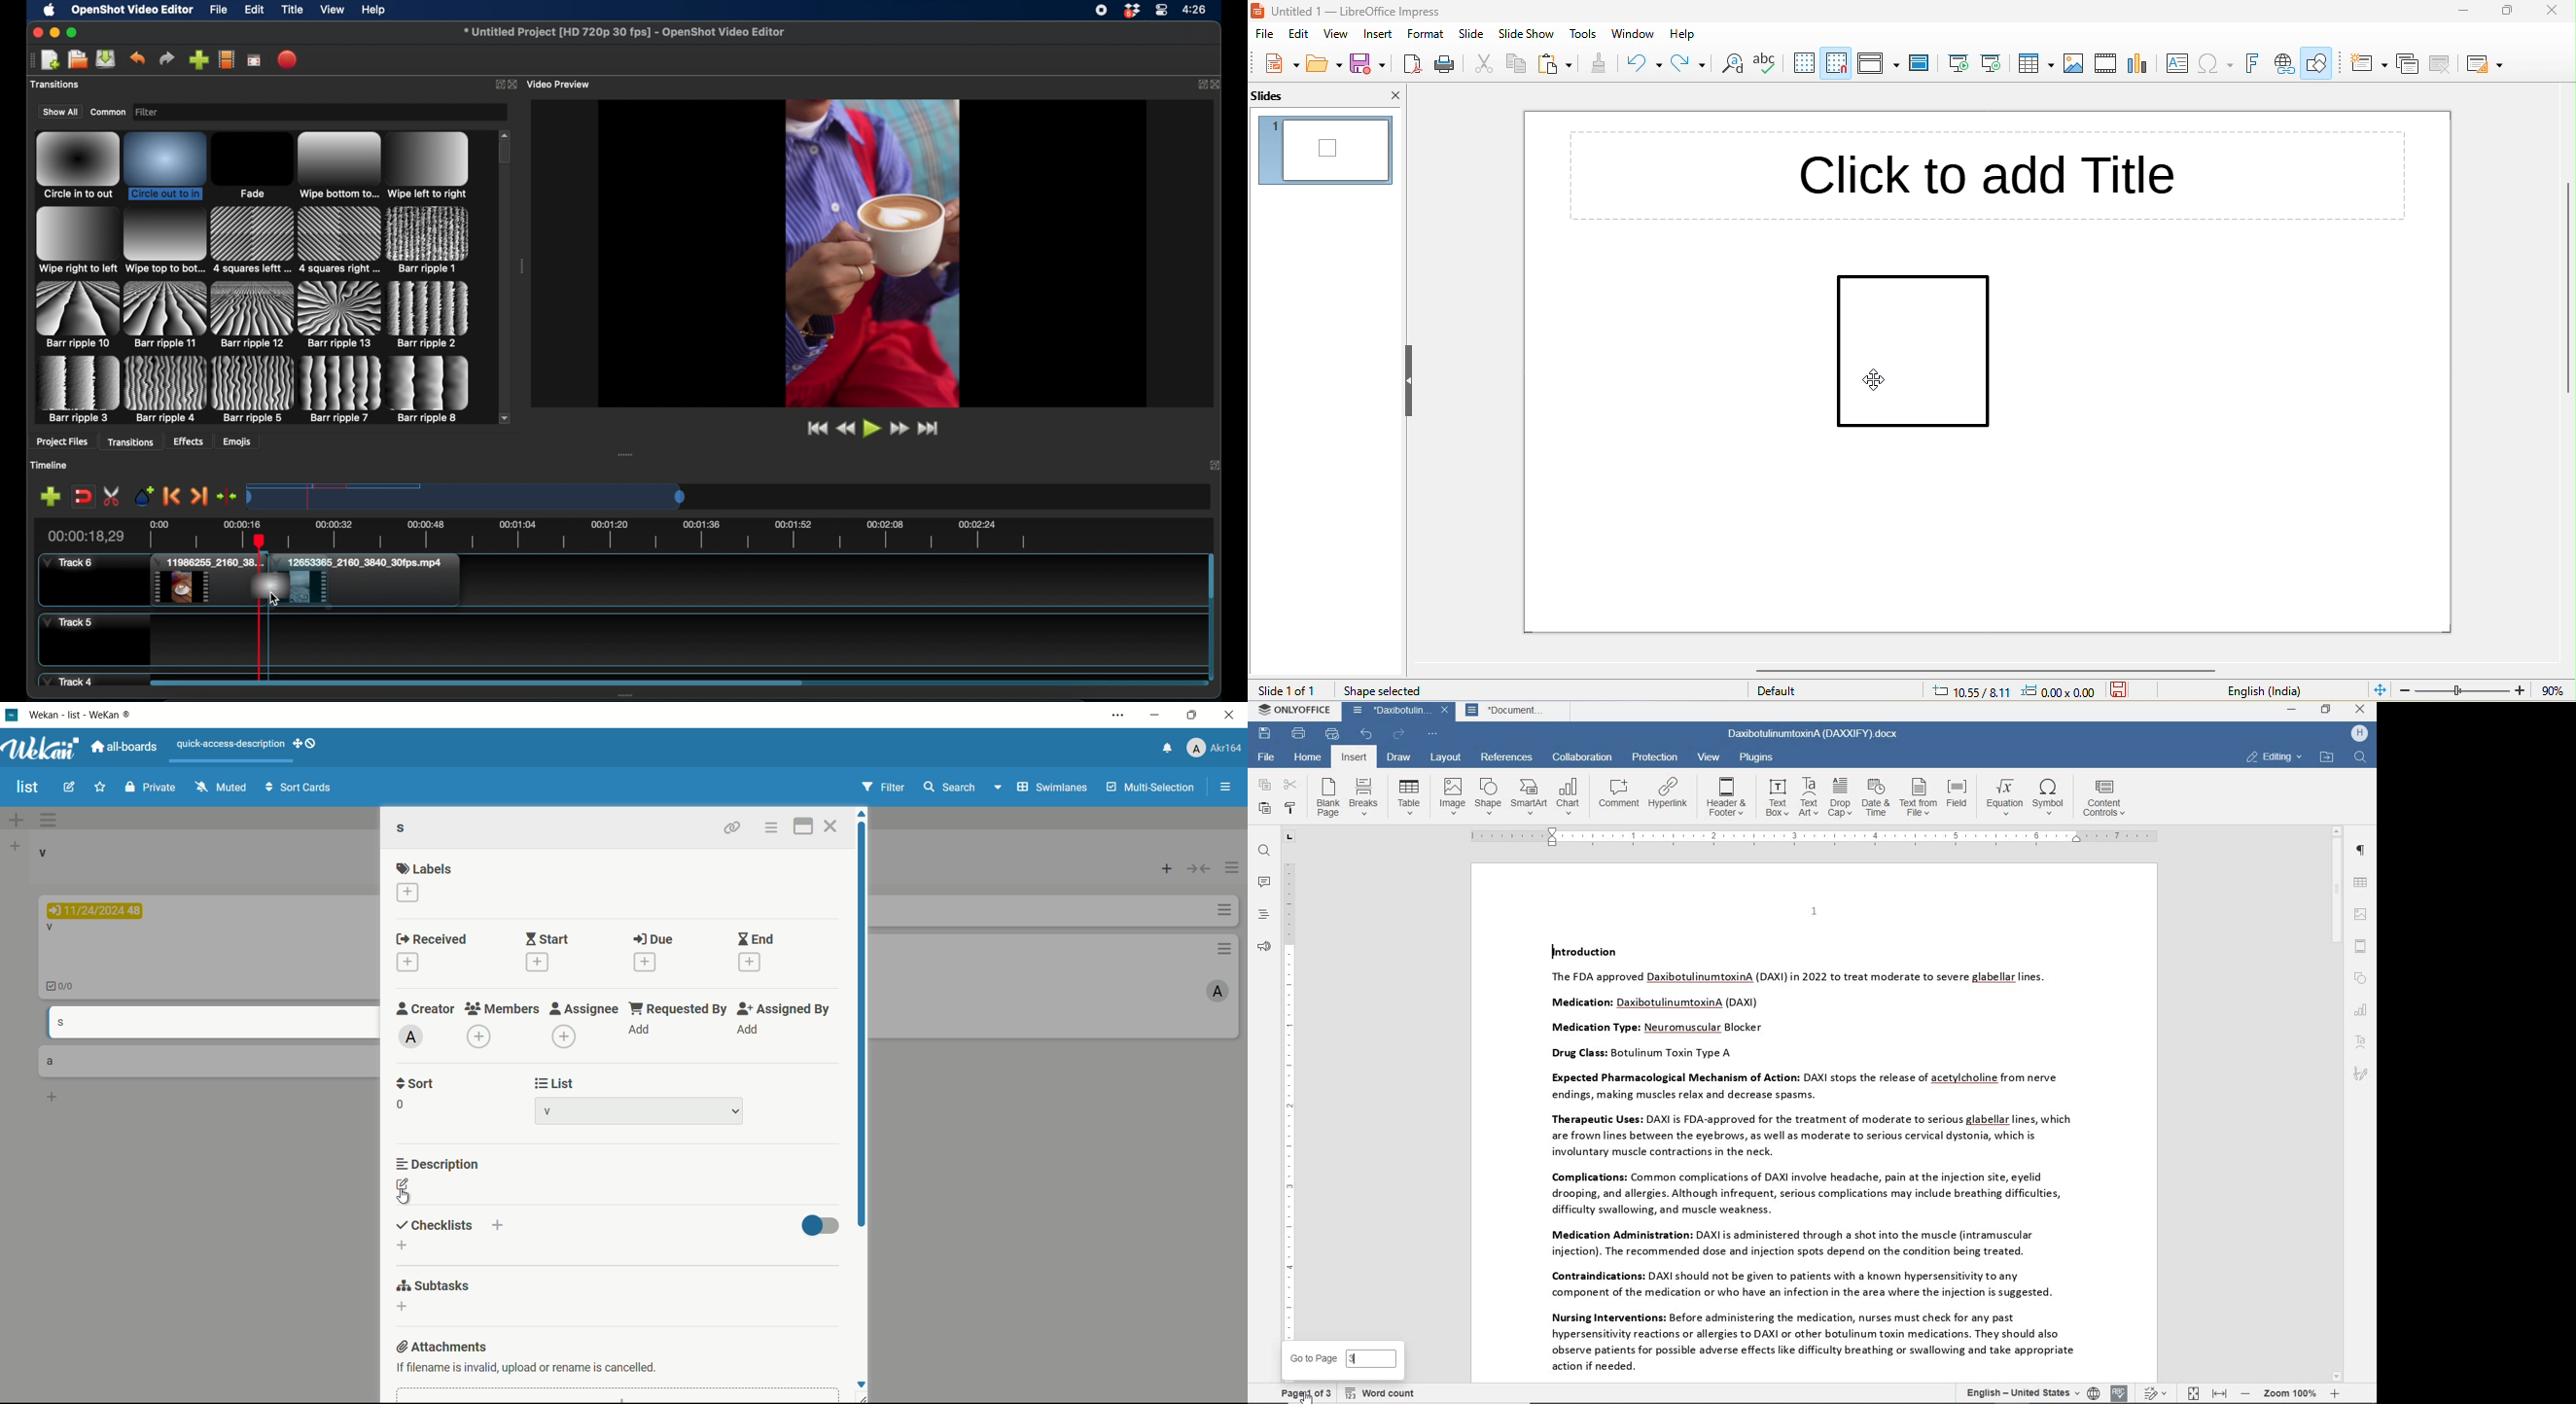 The image size is (2576, 1428). What do you see at coordinates (1408, 797) in the screenshot?
I see `table` at bounding box center [1408, 797].